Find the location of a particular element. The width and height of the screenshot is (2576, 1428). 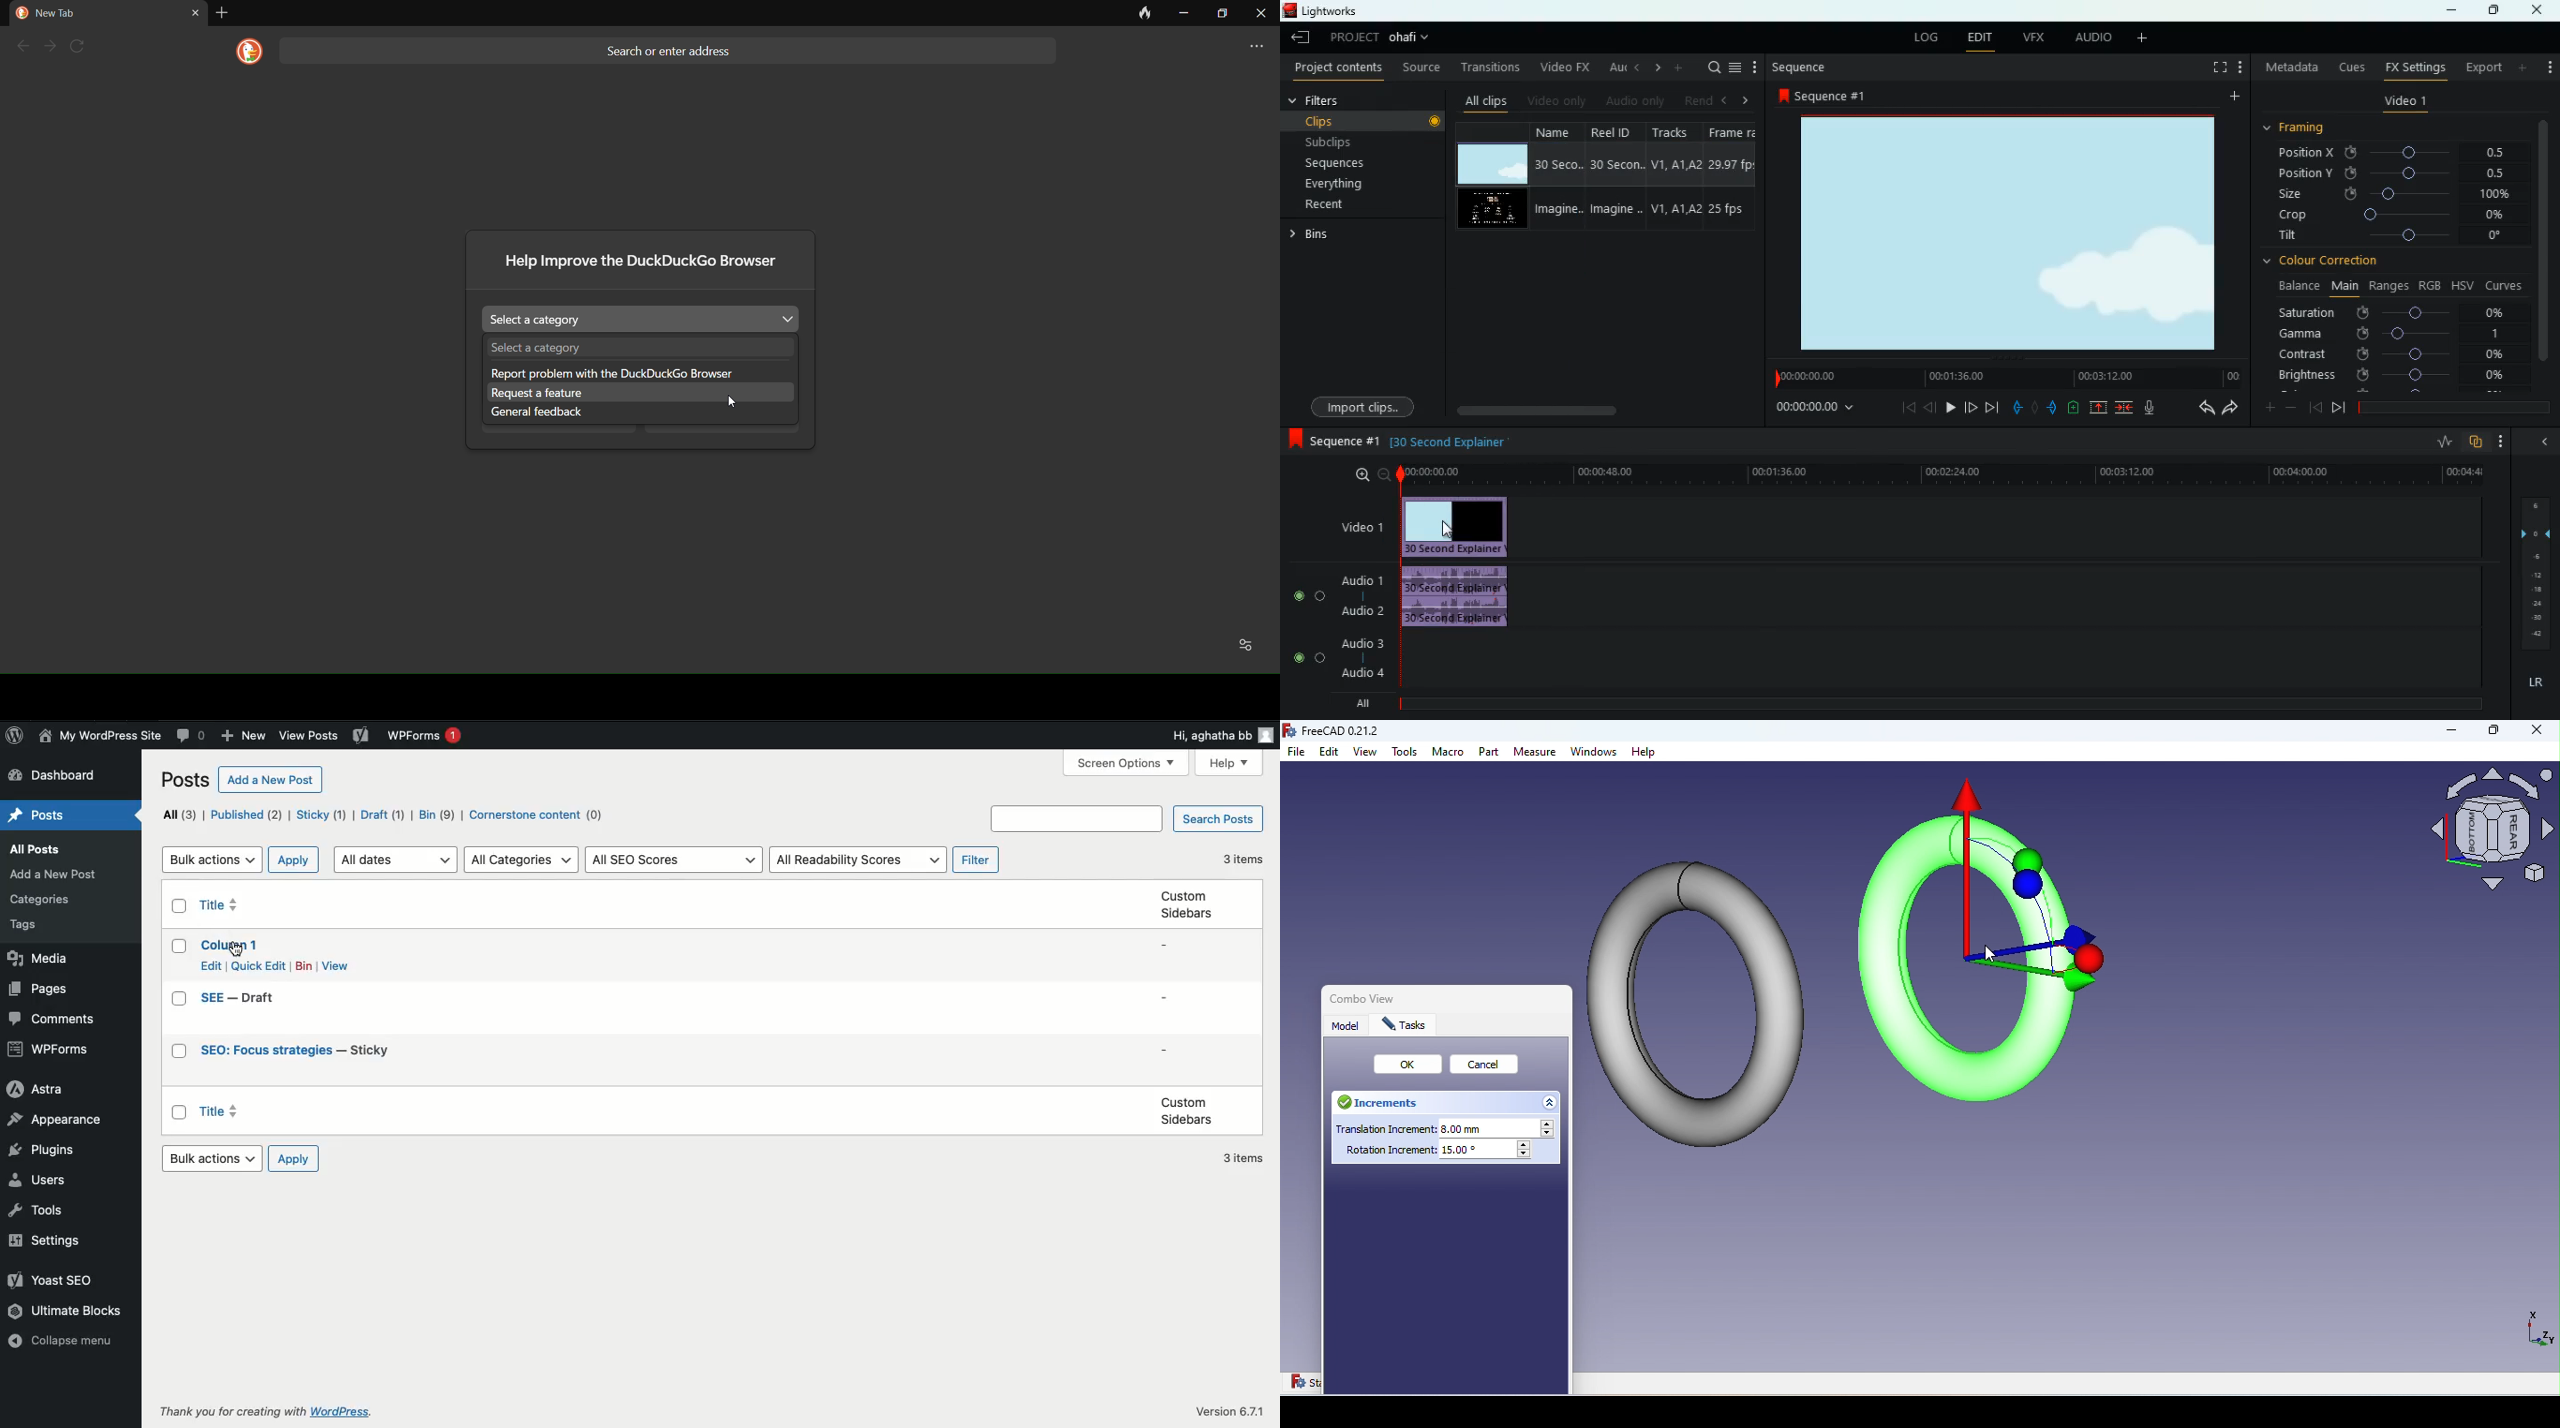

size is located at coordinates (2394, 195).